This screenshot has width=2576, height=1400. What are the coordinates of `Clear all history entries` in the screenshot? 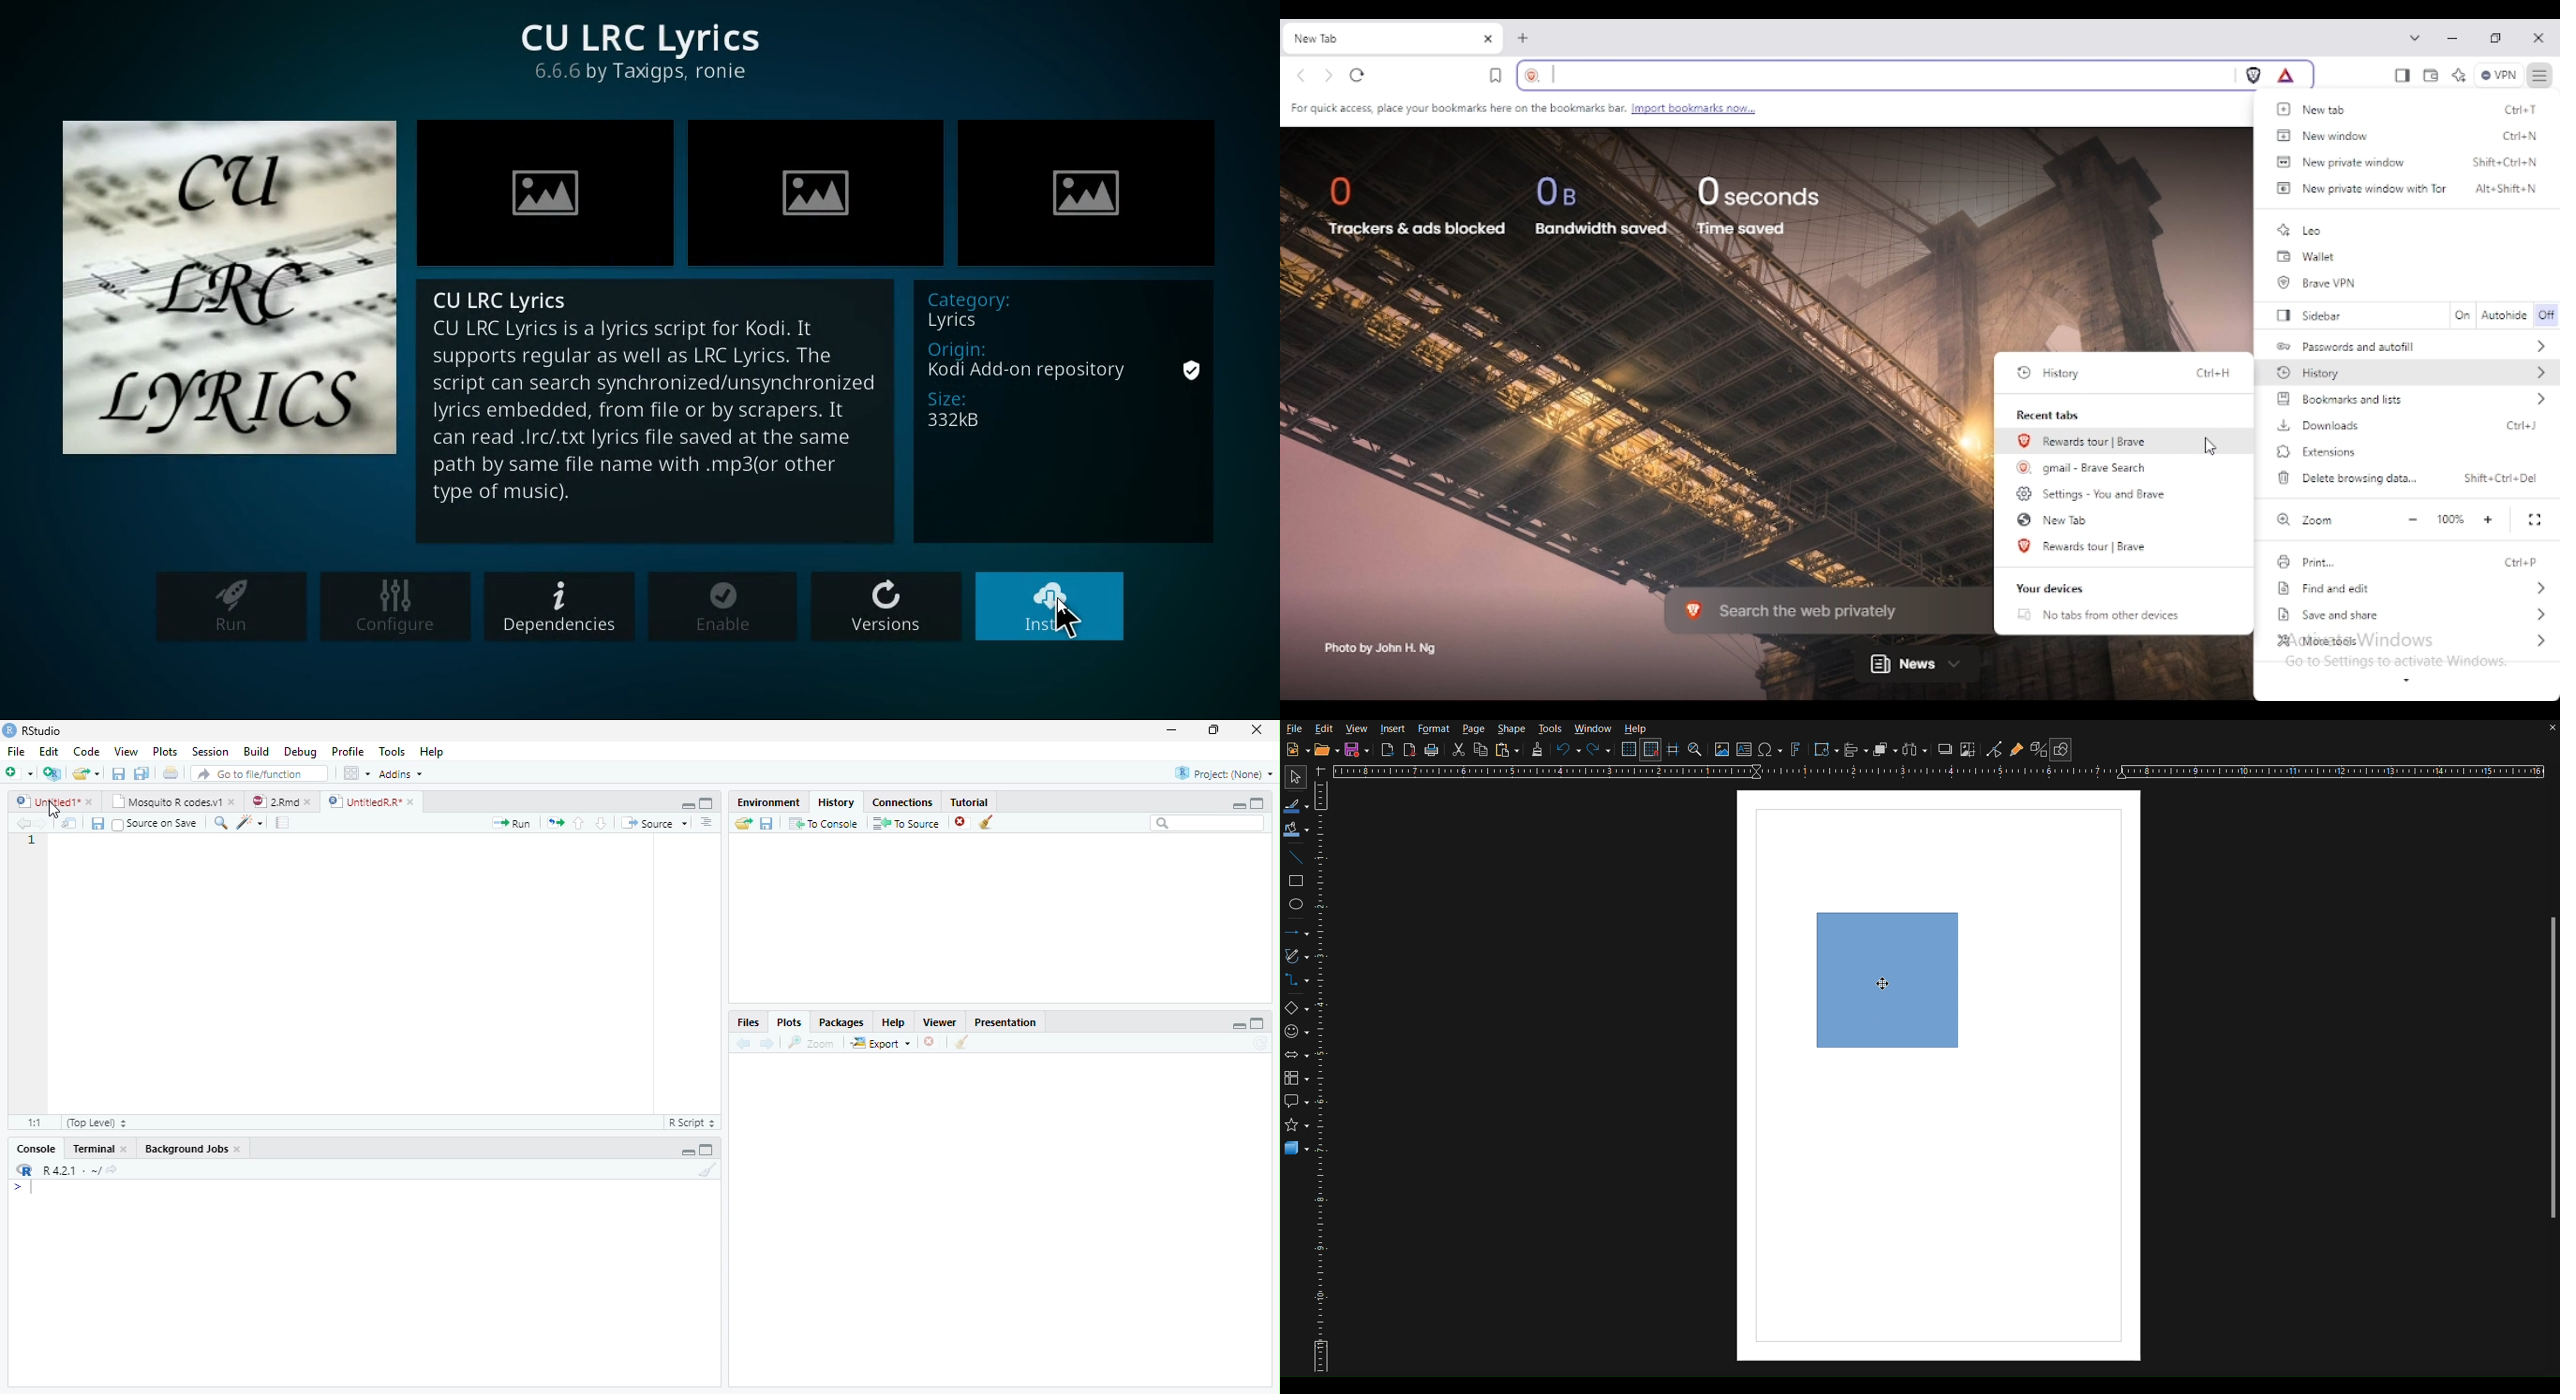 It's located at (986, 822).